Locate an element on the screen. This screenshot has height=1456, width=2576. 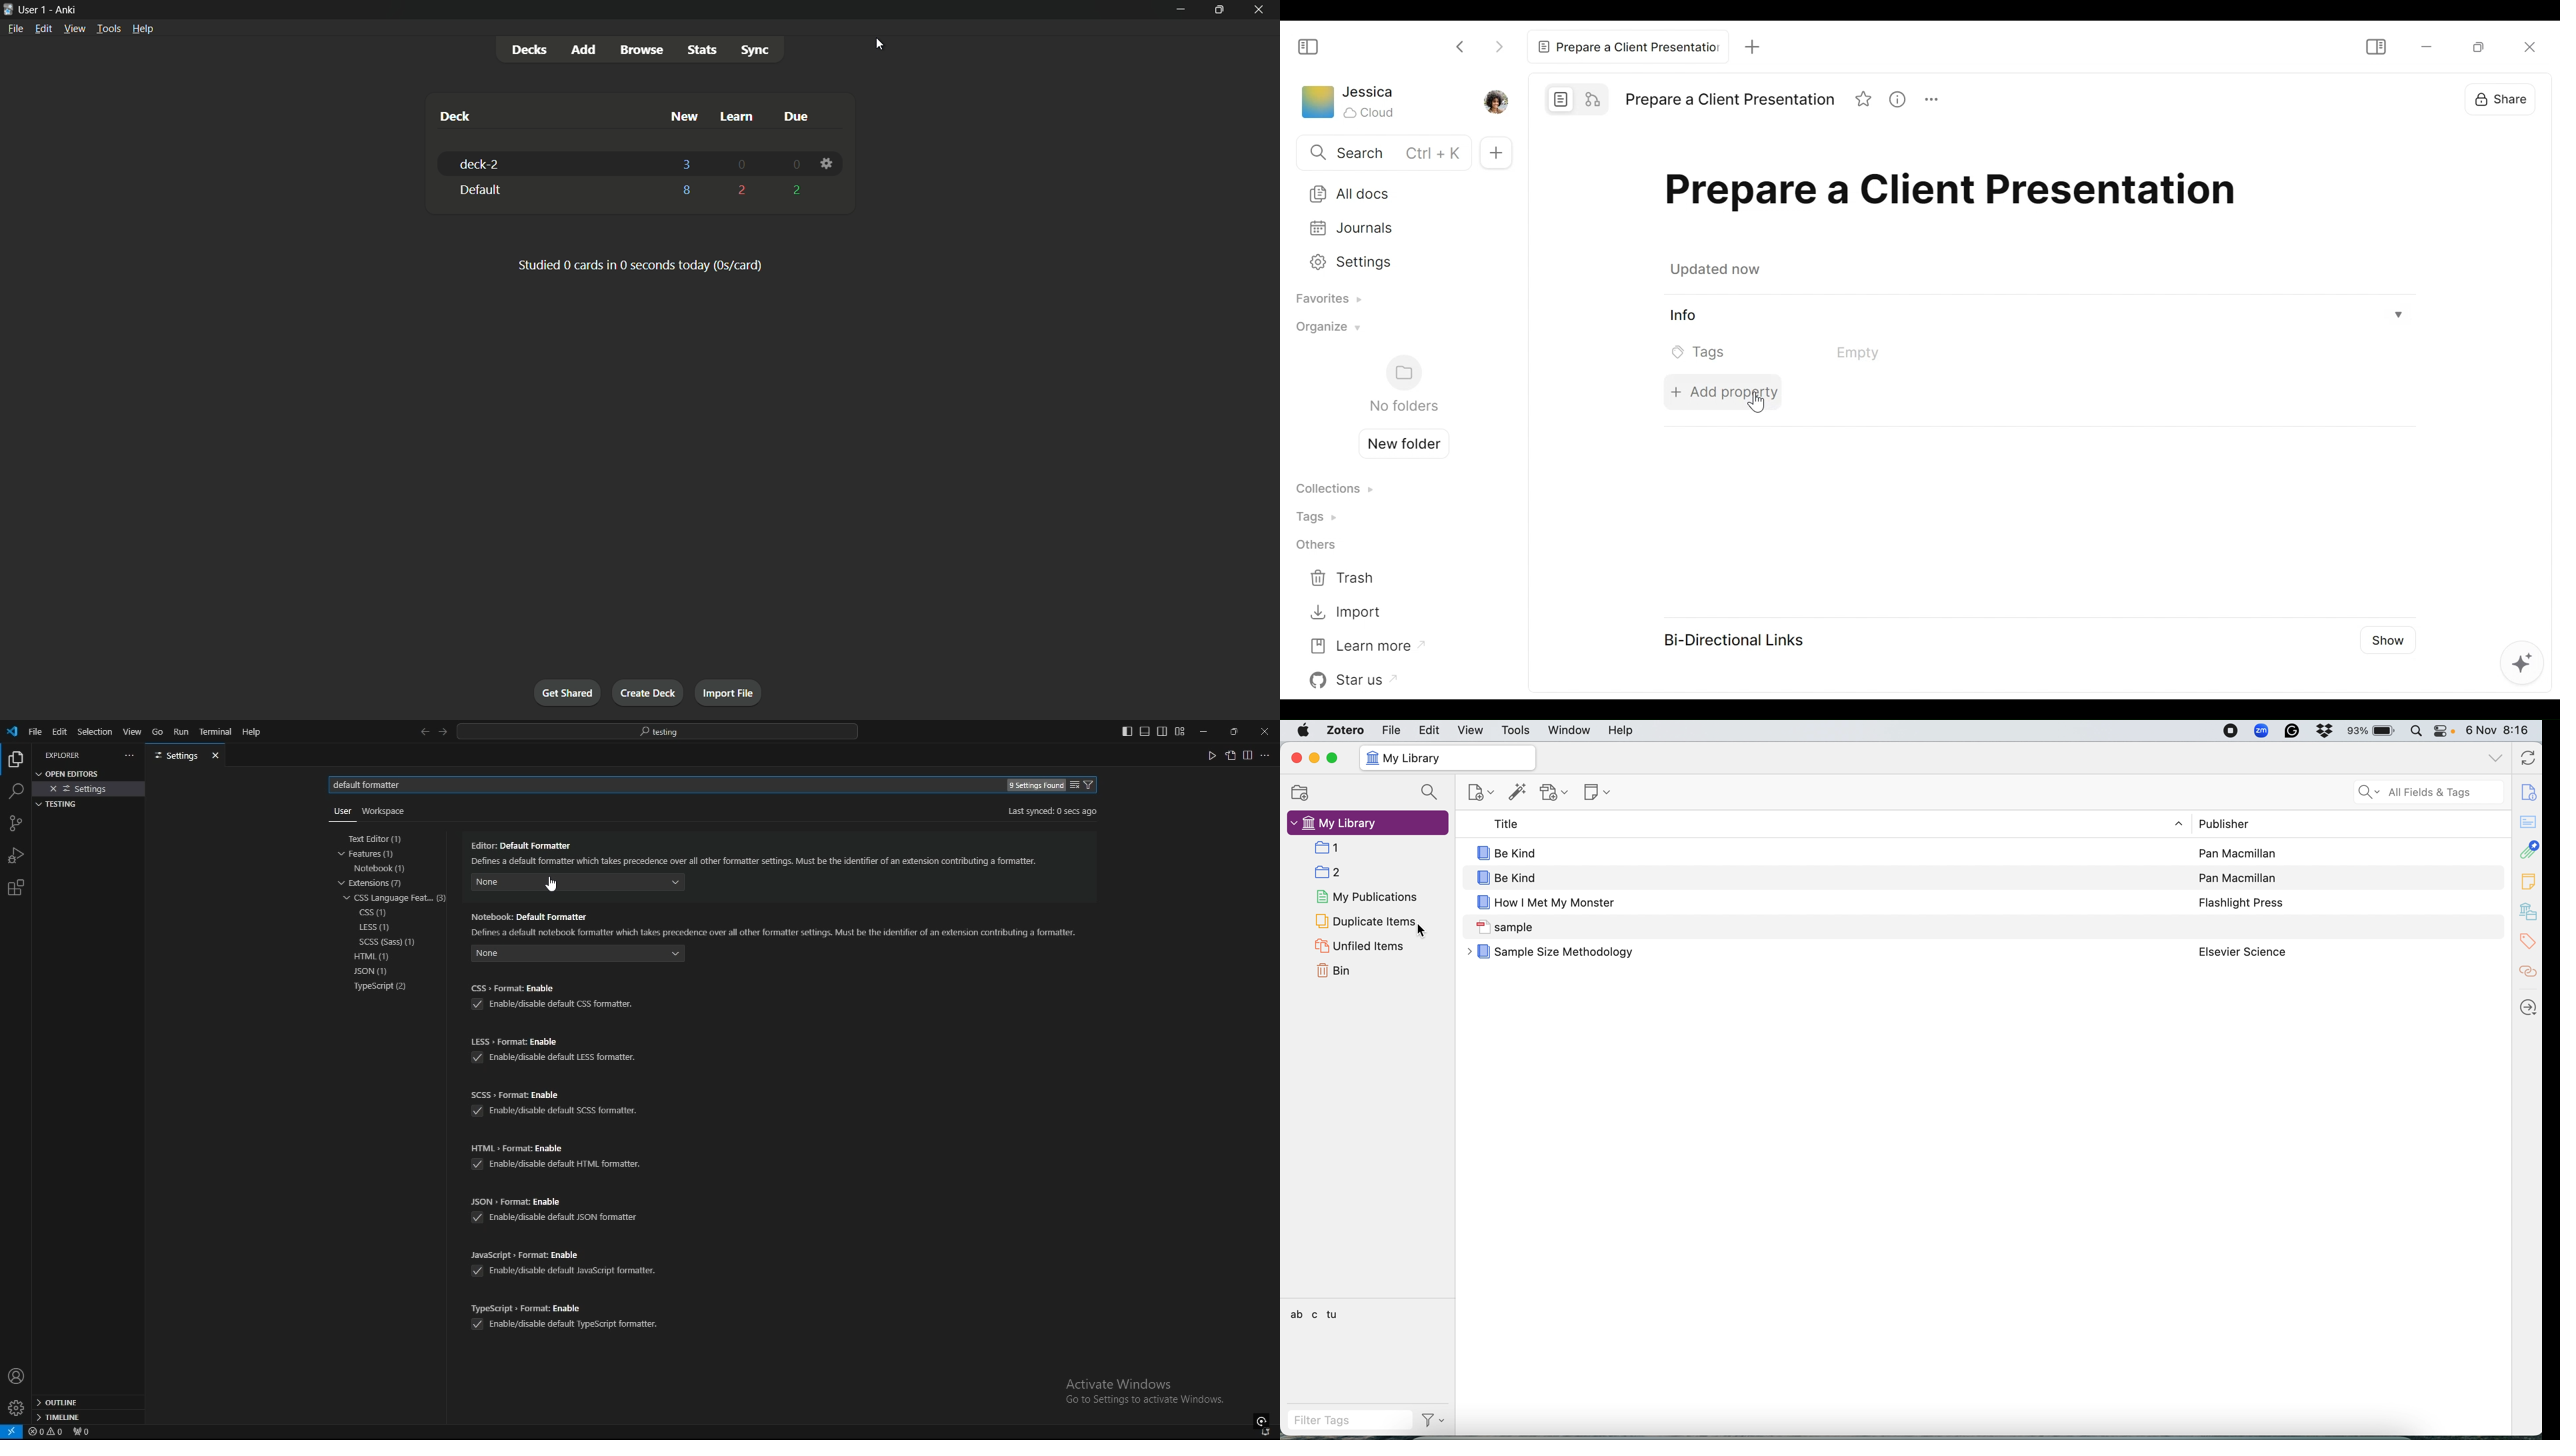
publisher is located at coordinates (2239, 823).